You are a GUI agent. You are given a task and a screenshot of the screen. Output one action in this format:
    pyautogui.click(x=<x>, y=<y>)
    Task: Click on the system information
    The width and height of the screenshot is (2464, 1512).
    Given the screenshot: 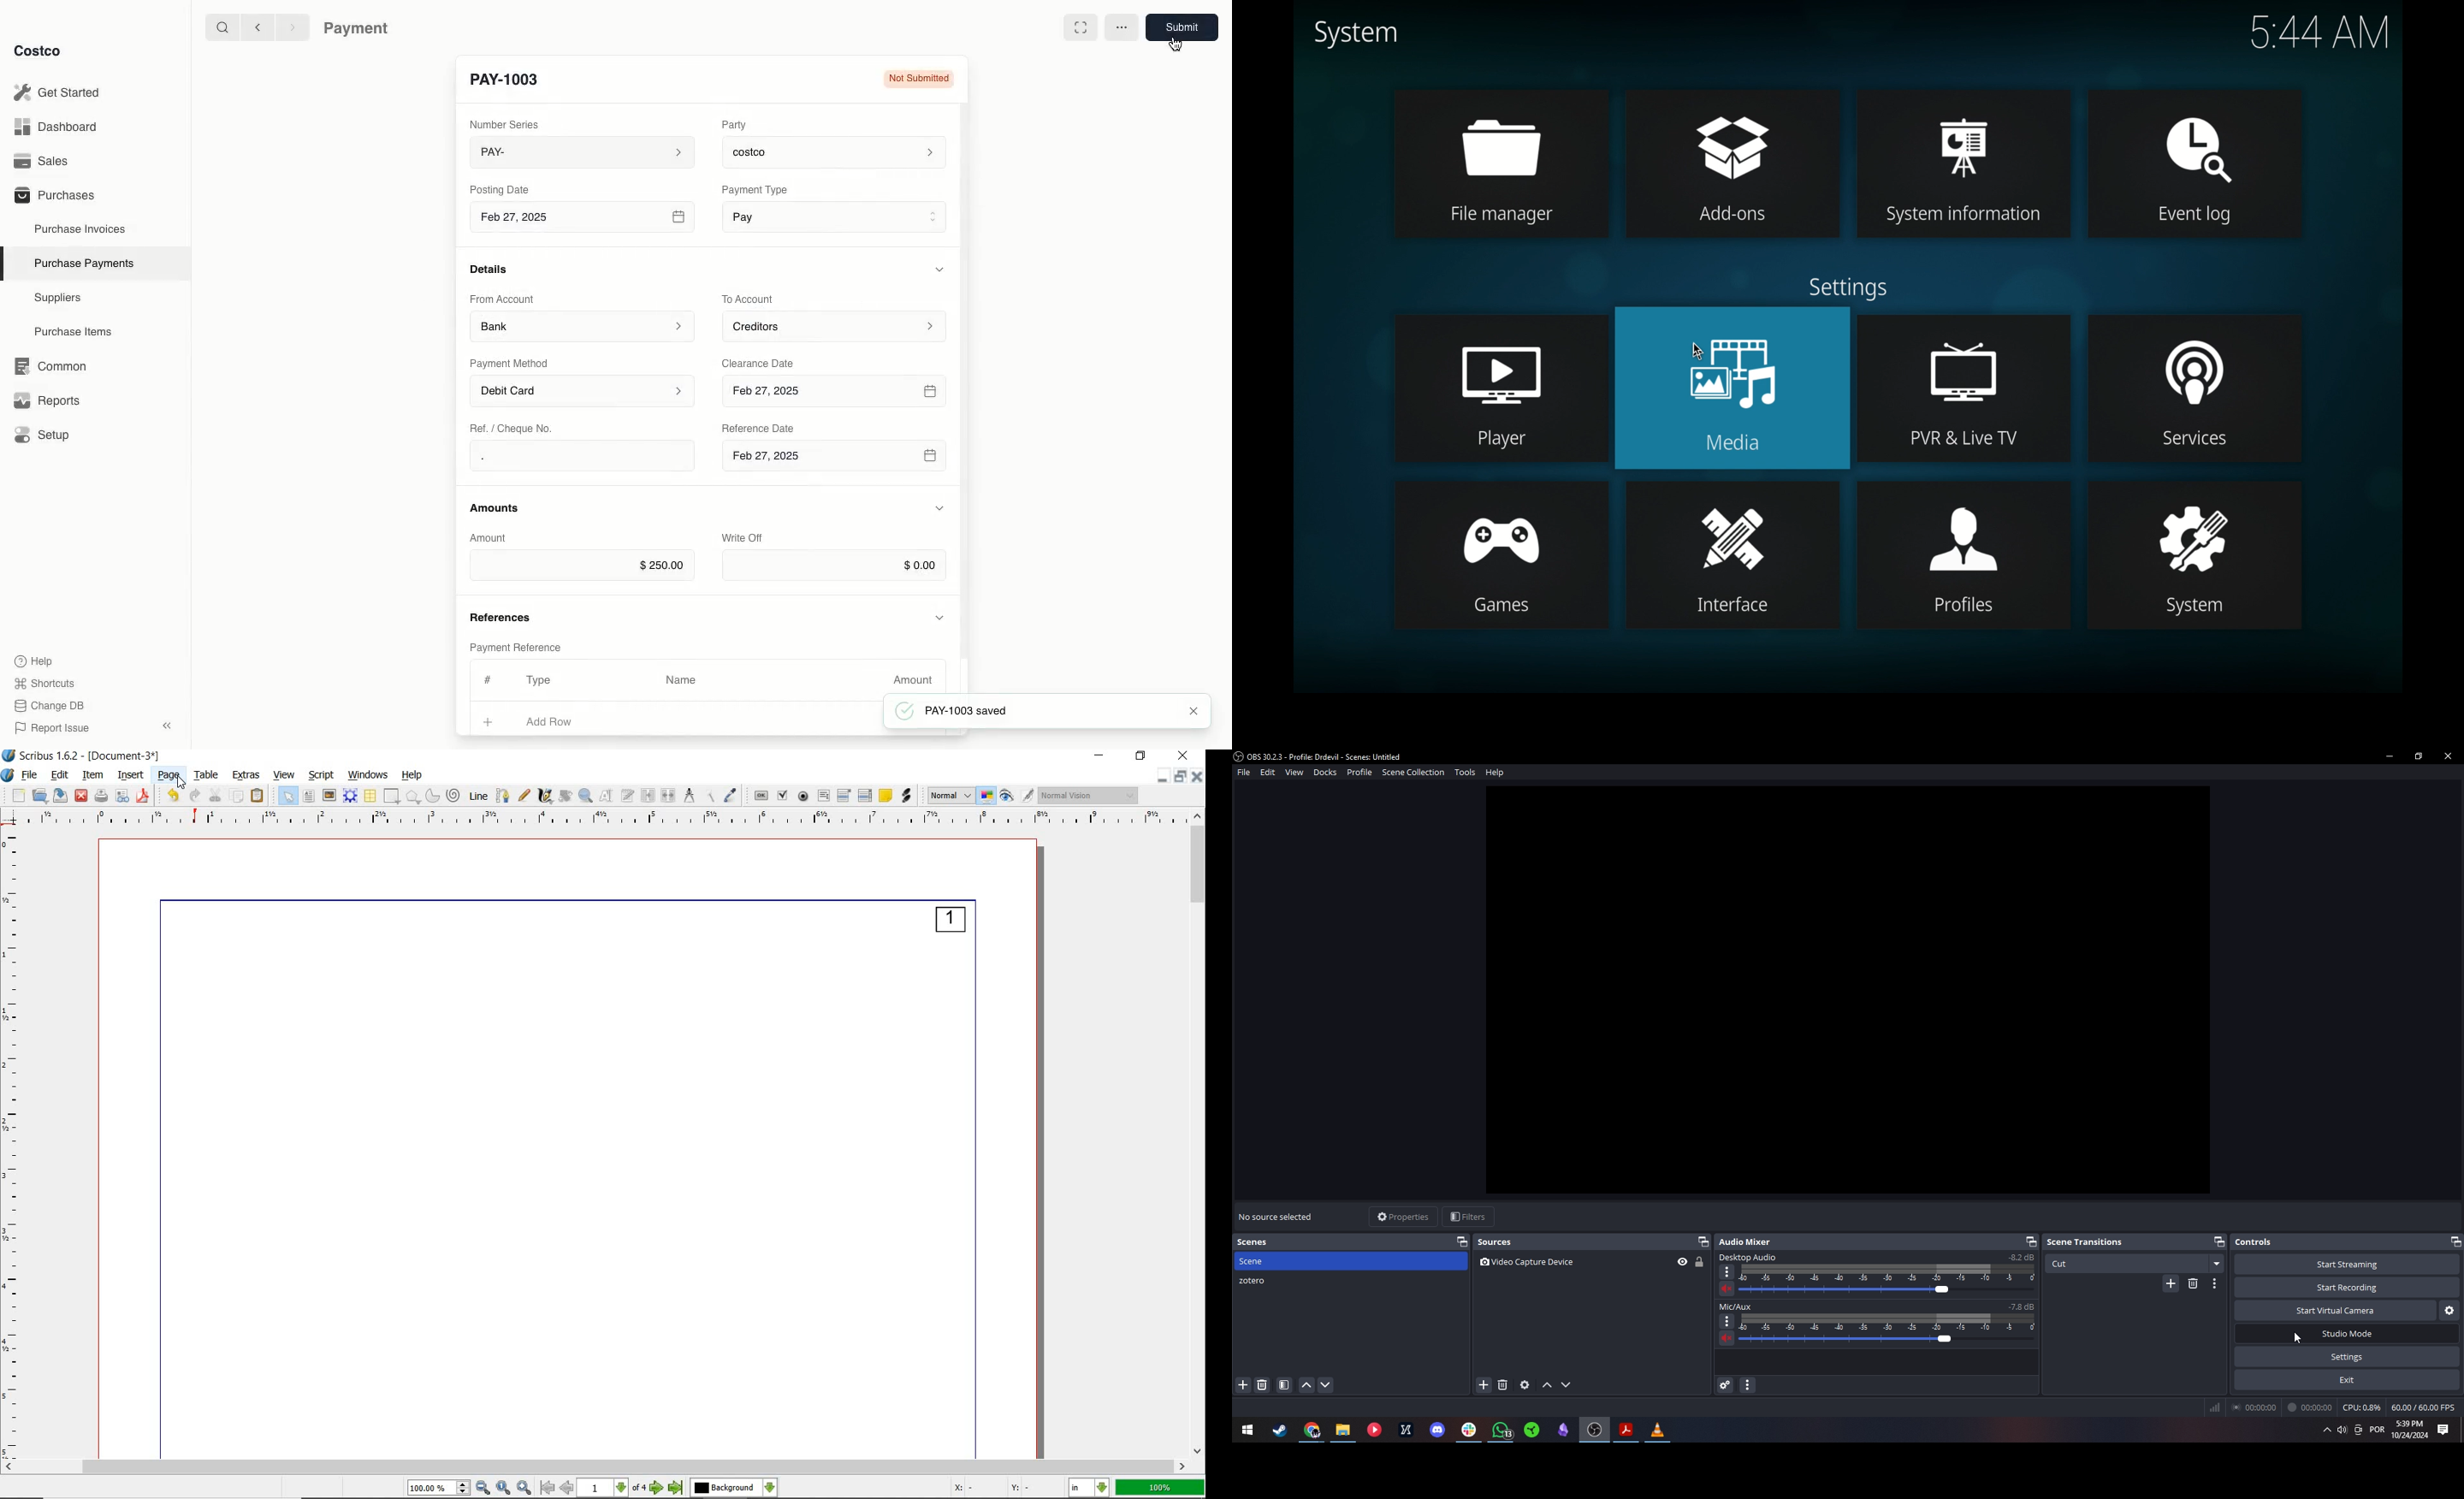 What is the action you would take?
    pyautogui.click(x=1965, y=164)
    